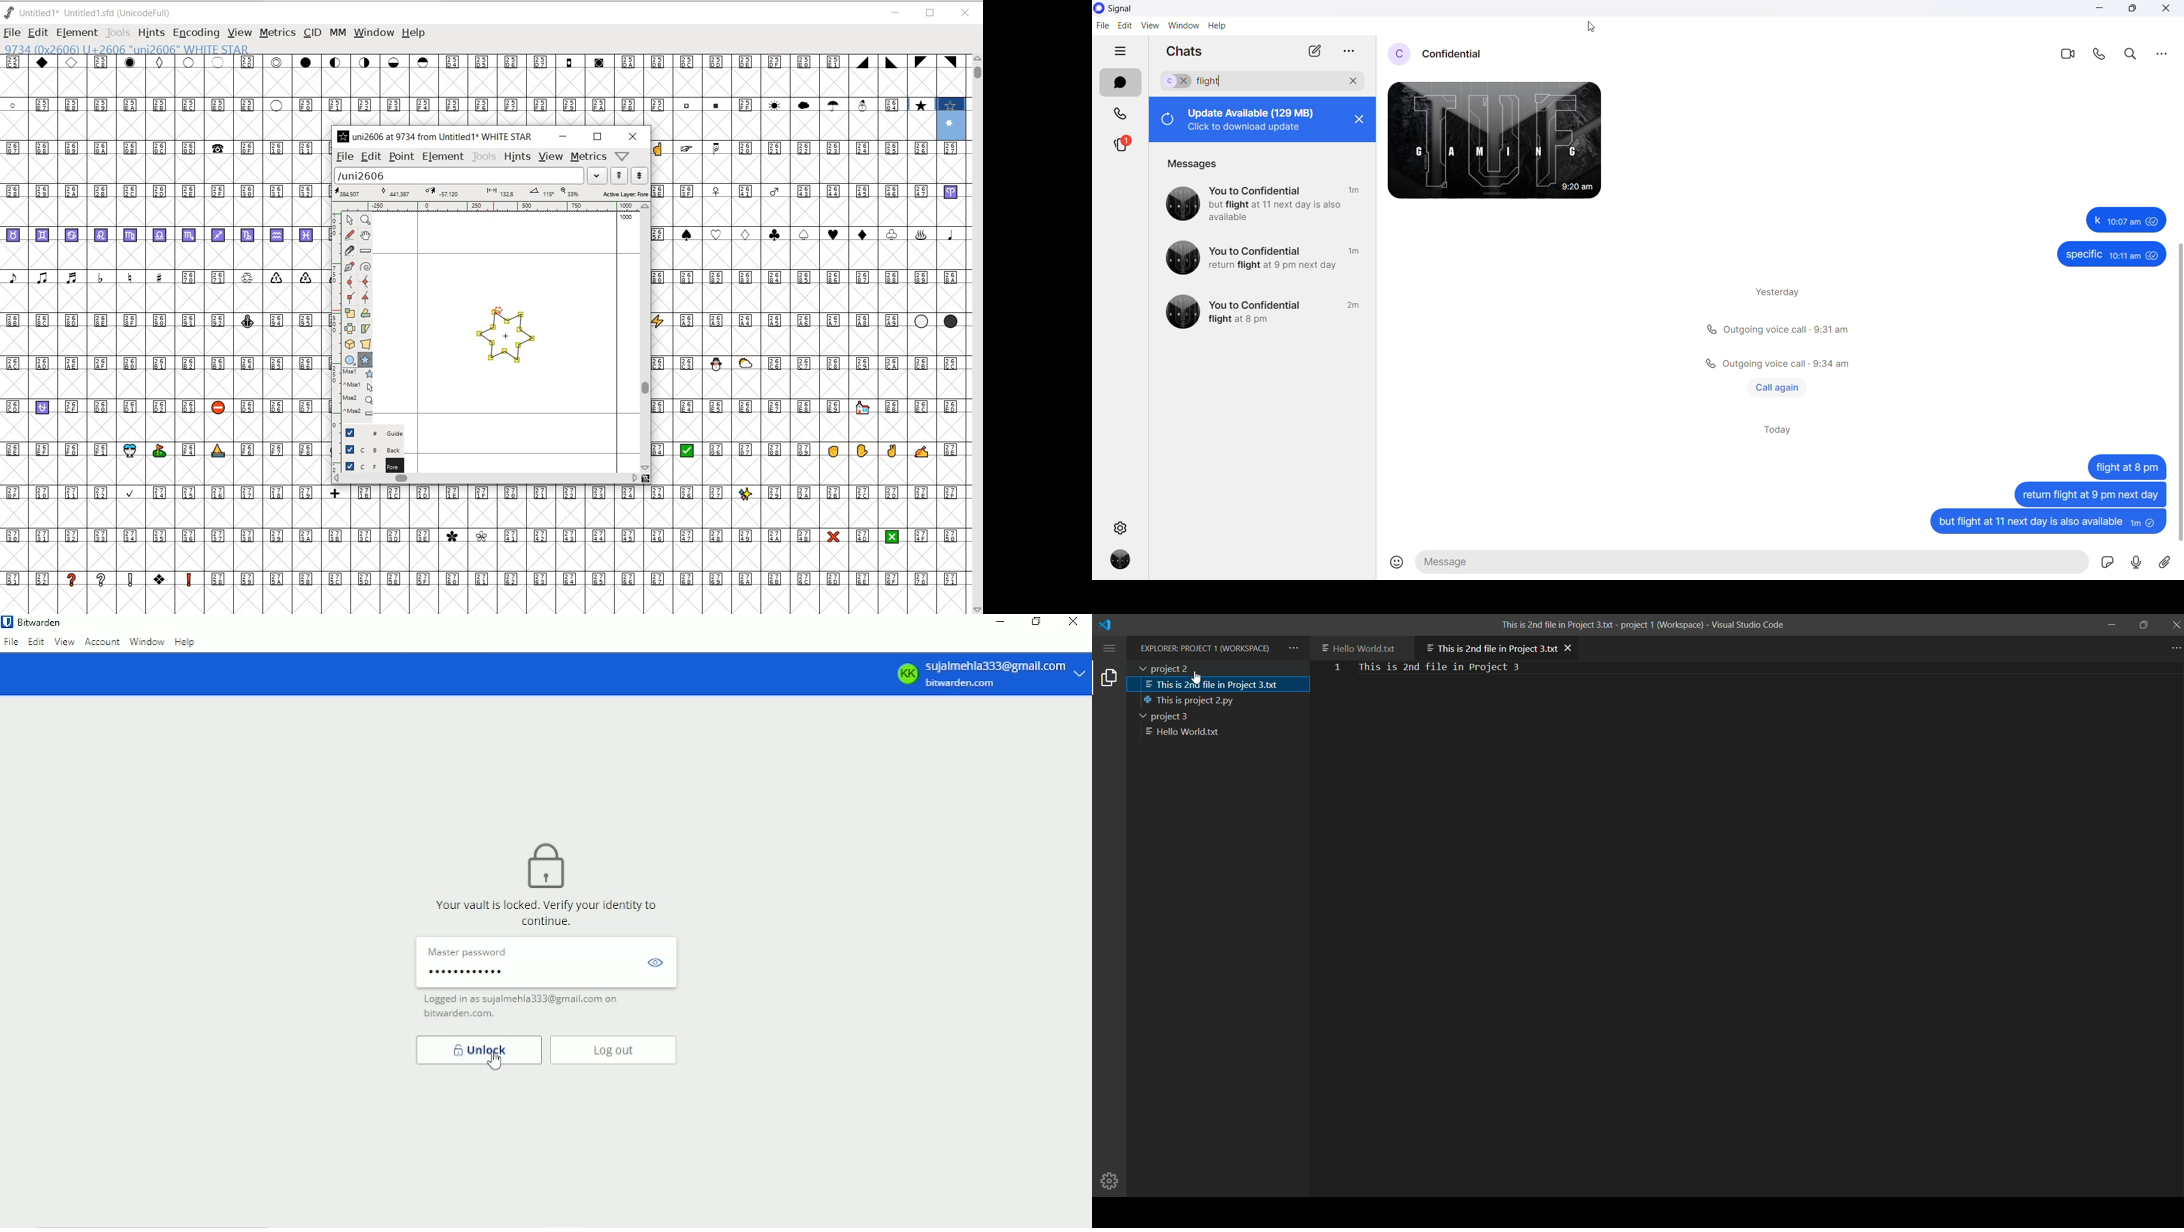  What do you see at coordinates (2088, 494) in the screenshot?
I see `` at bounding box center [2088, 494].